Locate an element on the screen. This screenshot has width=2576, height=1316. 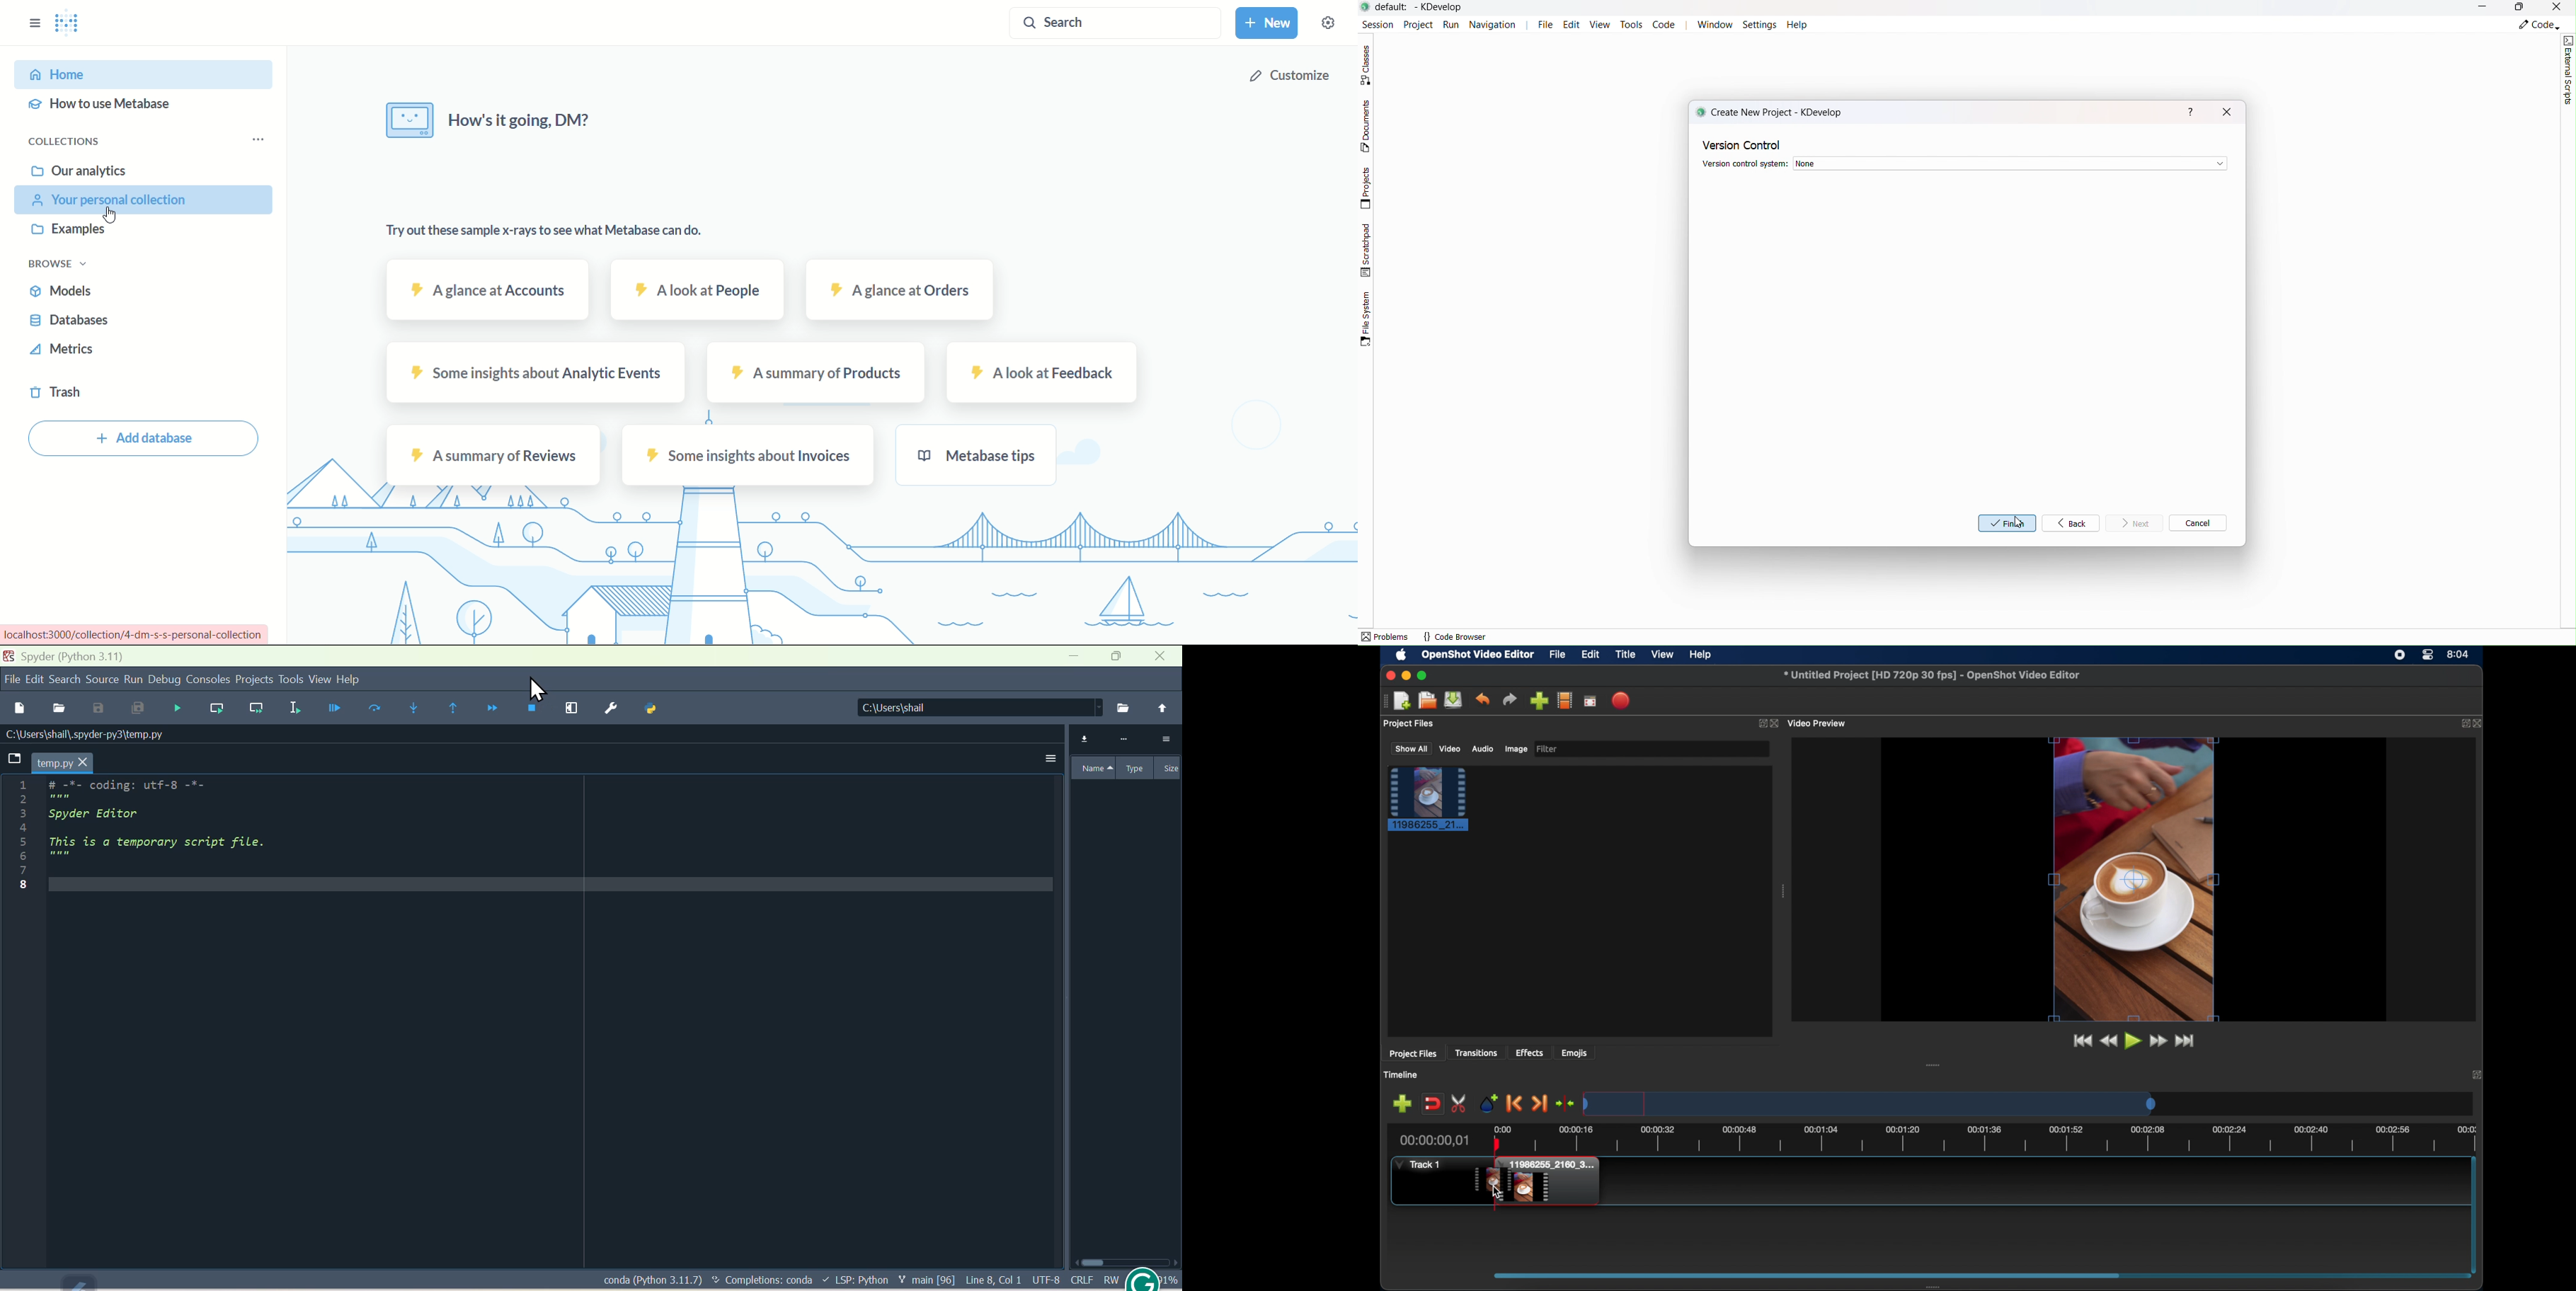
Tools  is located at coordinates (292, 679).